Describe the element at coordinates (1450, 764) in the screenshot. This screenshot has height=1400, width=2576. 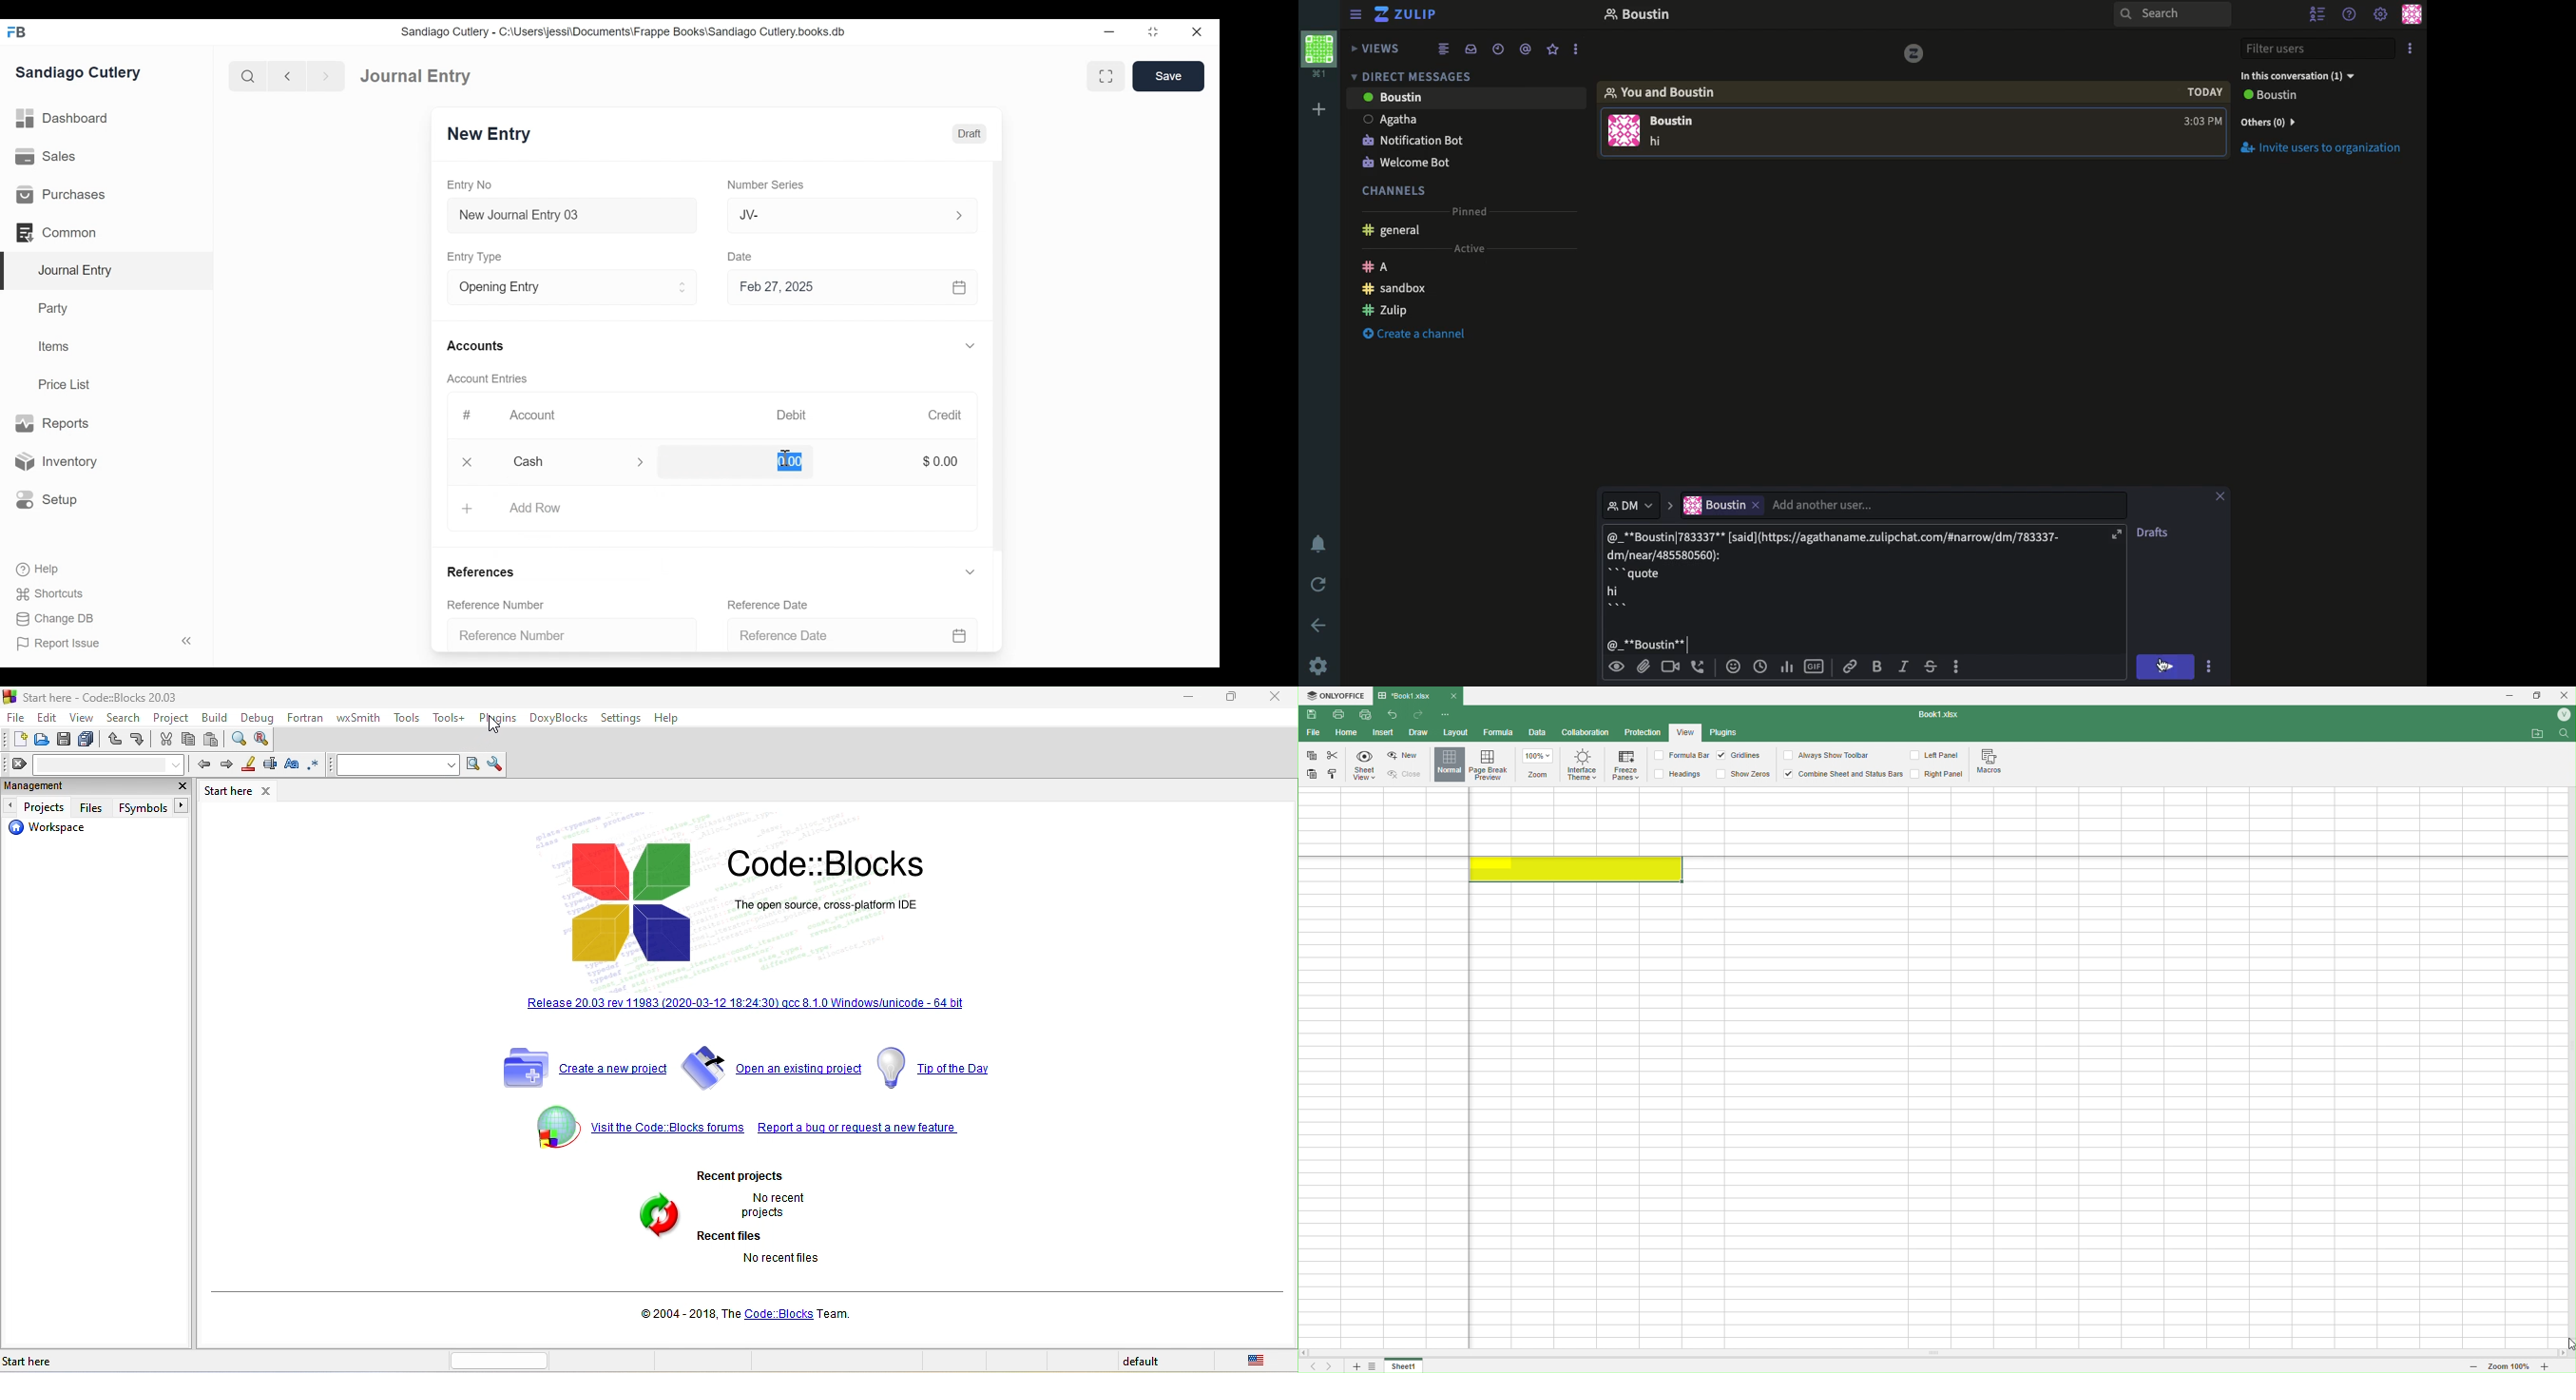
I see `Normal` at that location.